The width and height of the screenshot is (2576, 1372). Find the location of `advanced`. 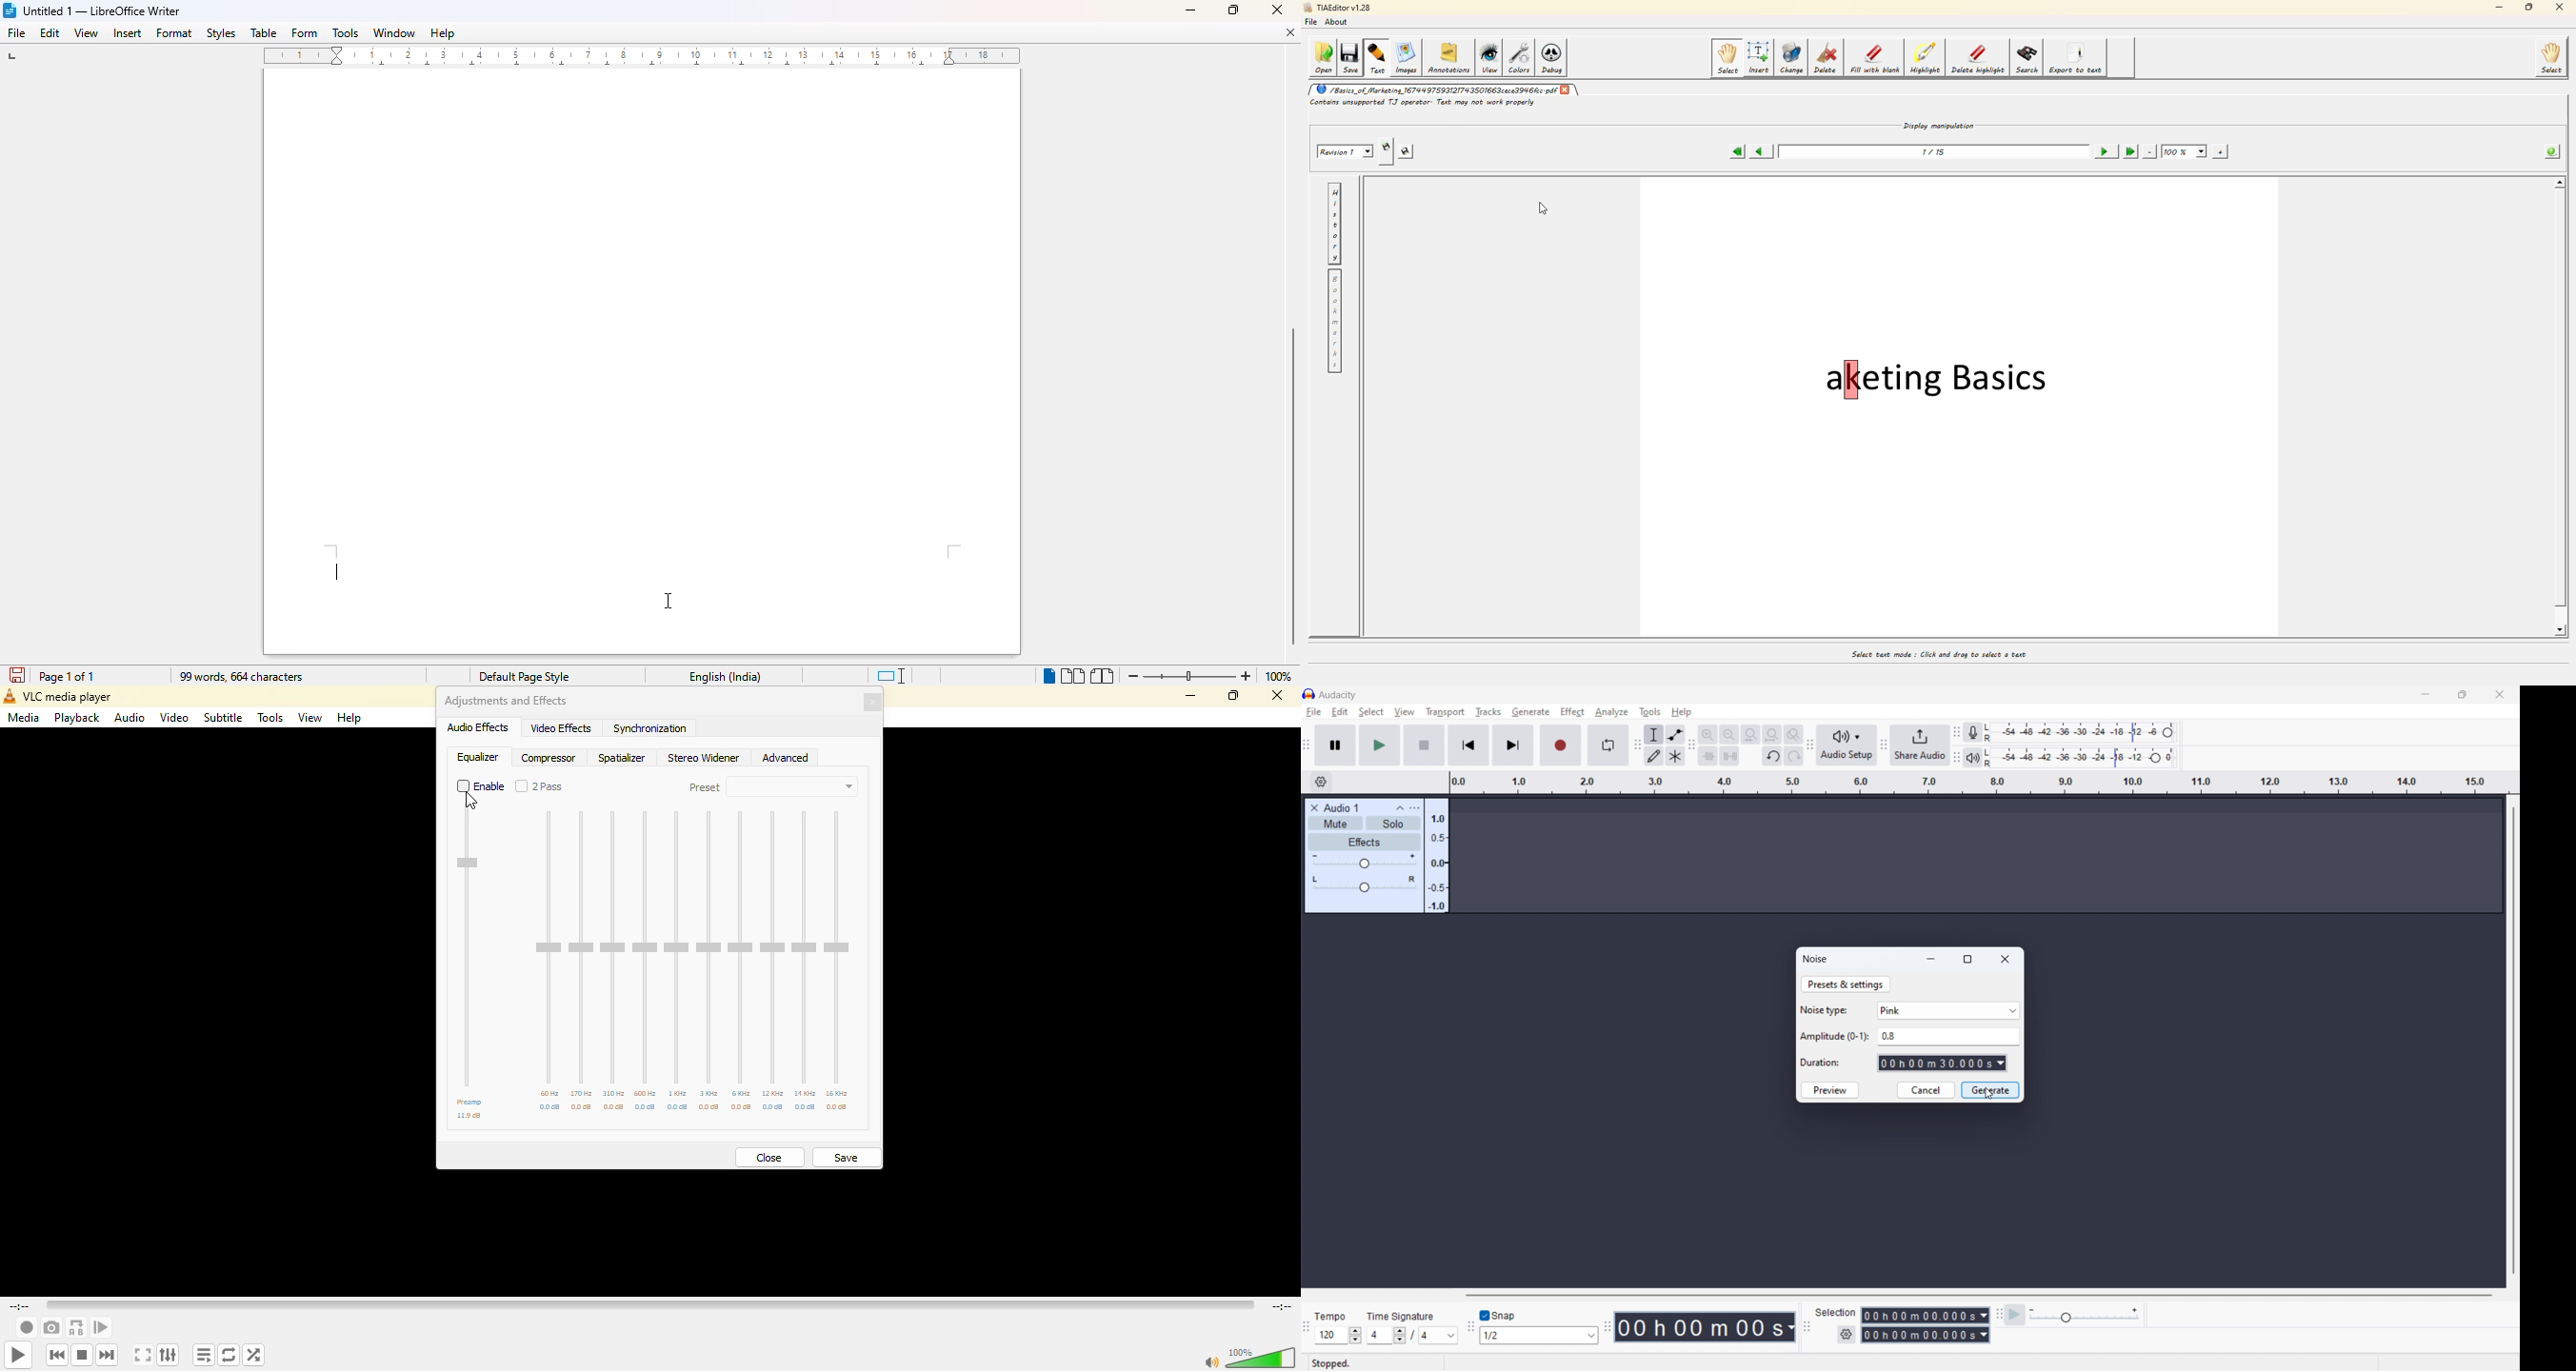

advanced is located at coordinates (789, 759).